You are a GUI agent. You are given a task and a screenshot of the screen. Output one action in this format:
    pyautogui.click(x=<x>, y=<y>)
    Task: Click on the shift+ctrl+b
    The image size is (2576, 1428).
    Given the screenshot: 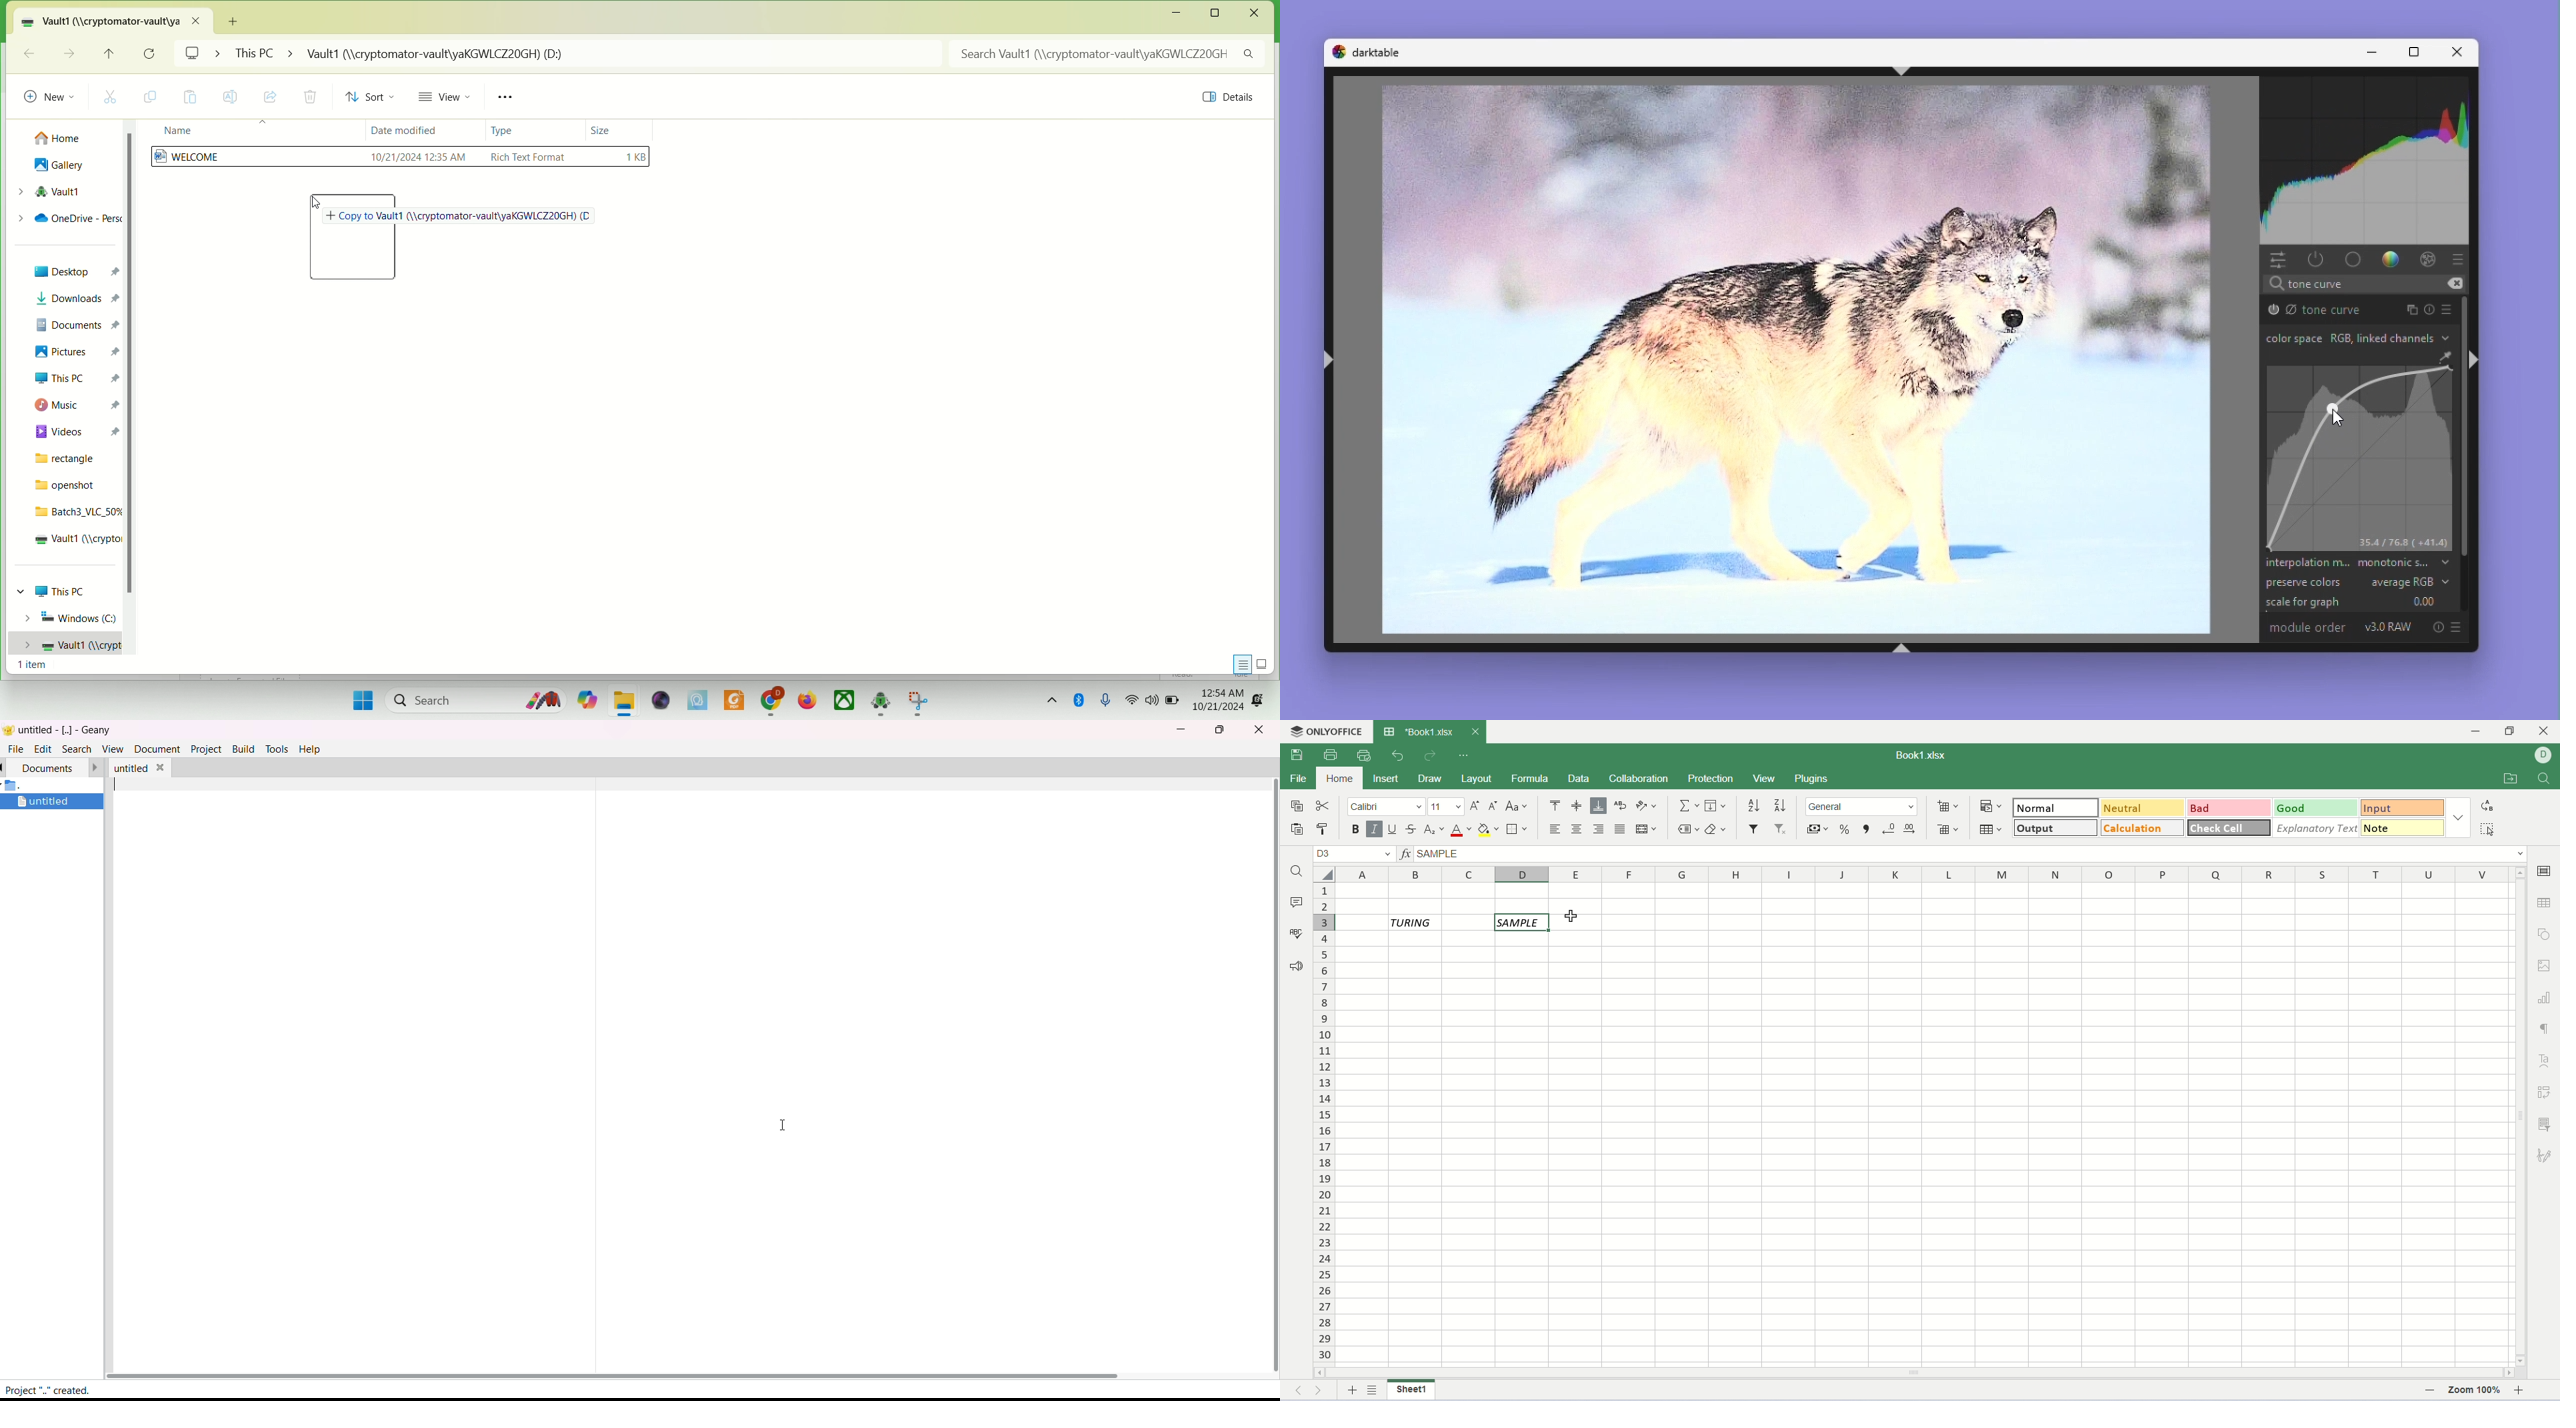 What is the action you would take?
    pyautogui.click(x=1905, y=646)
    